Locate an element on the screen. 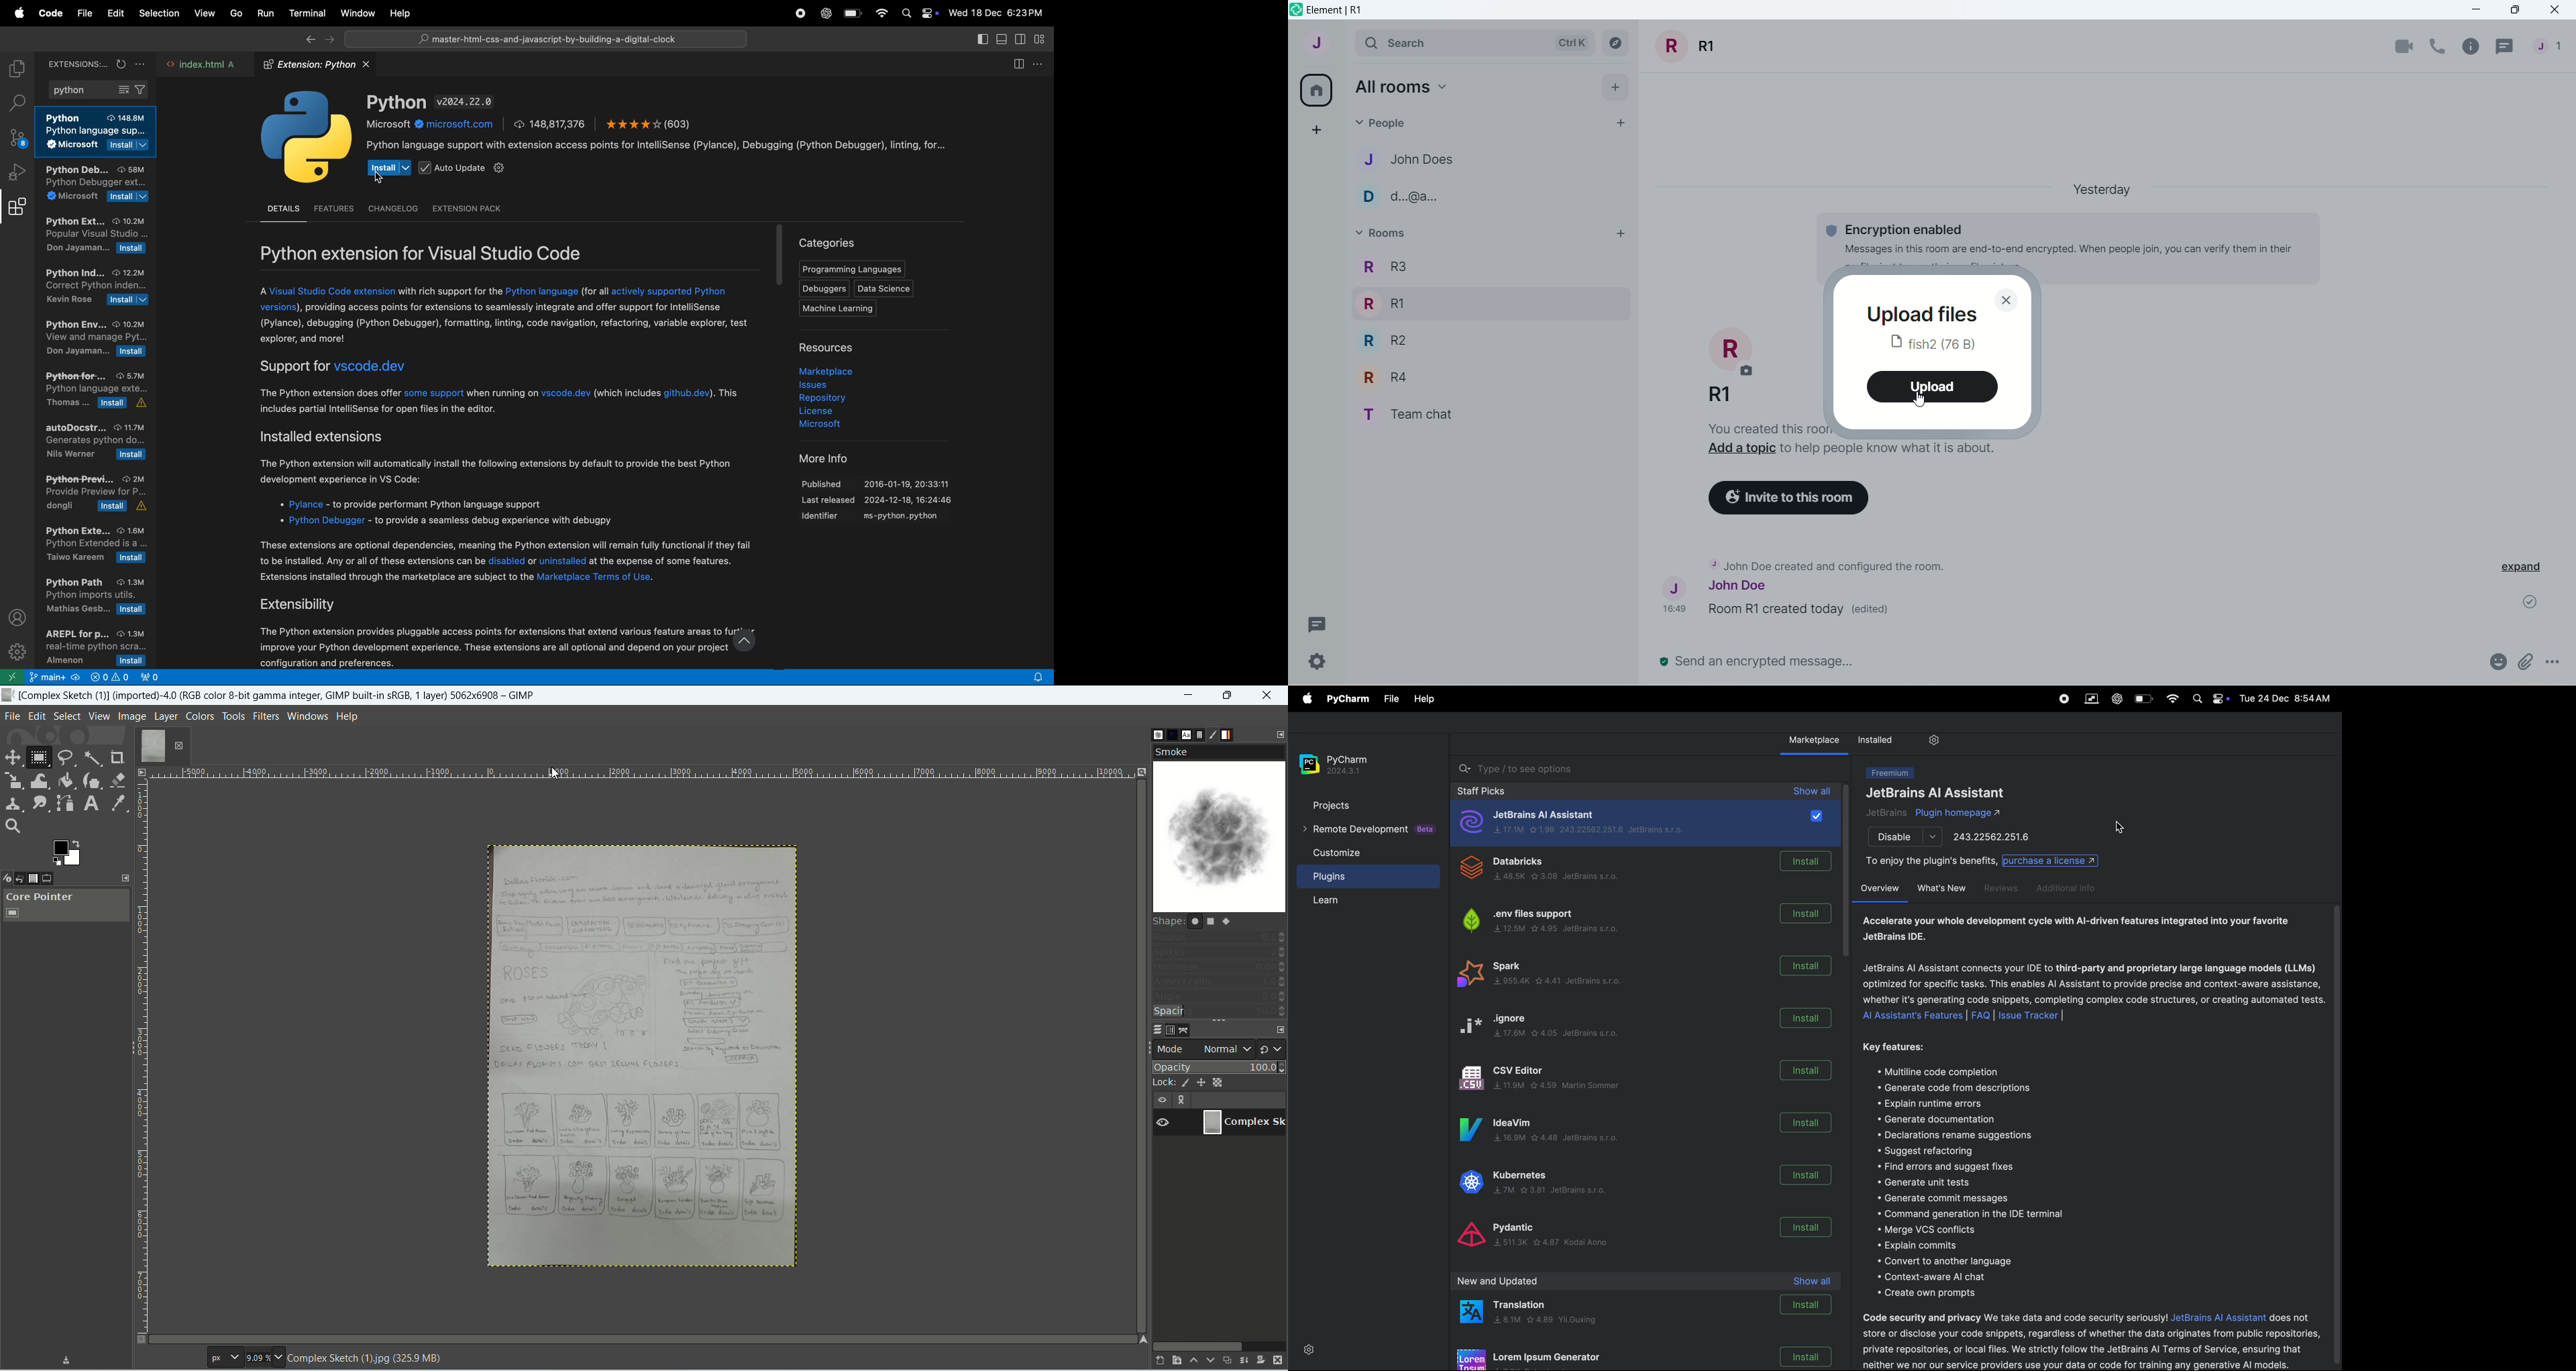 Image resolution: width=2576 pixels, height=1372 pixels. python is located at coordinates (307, 139).